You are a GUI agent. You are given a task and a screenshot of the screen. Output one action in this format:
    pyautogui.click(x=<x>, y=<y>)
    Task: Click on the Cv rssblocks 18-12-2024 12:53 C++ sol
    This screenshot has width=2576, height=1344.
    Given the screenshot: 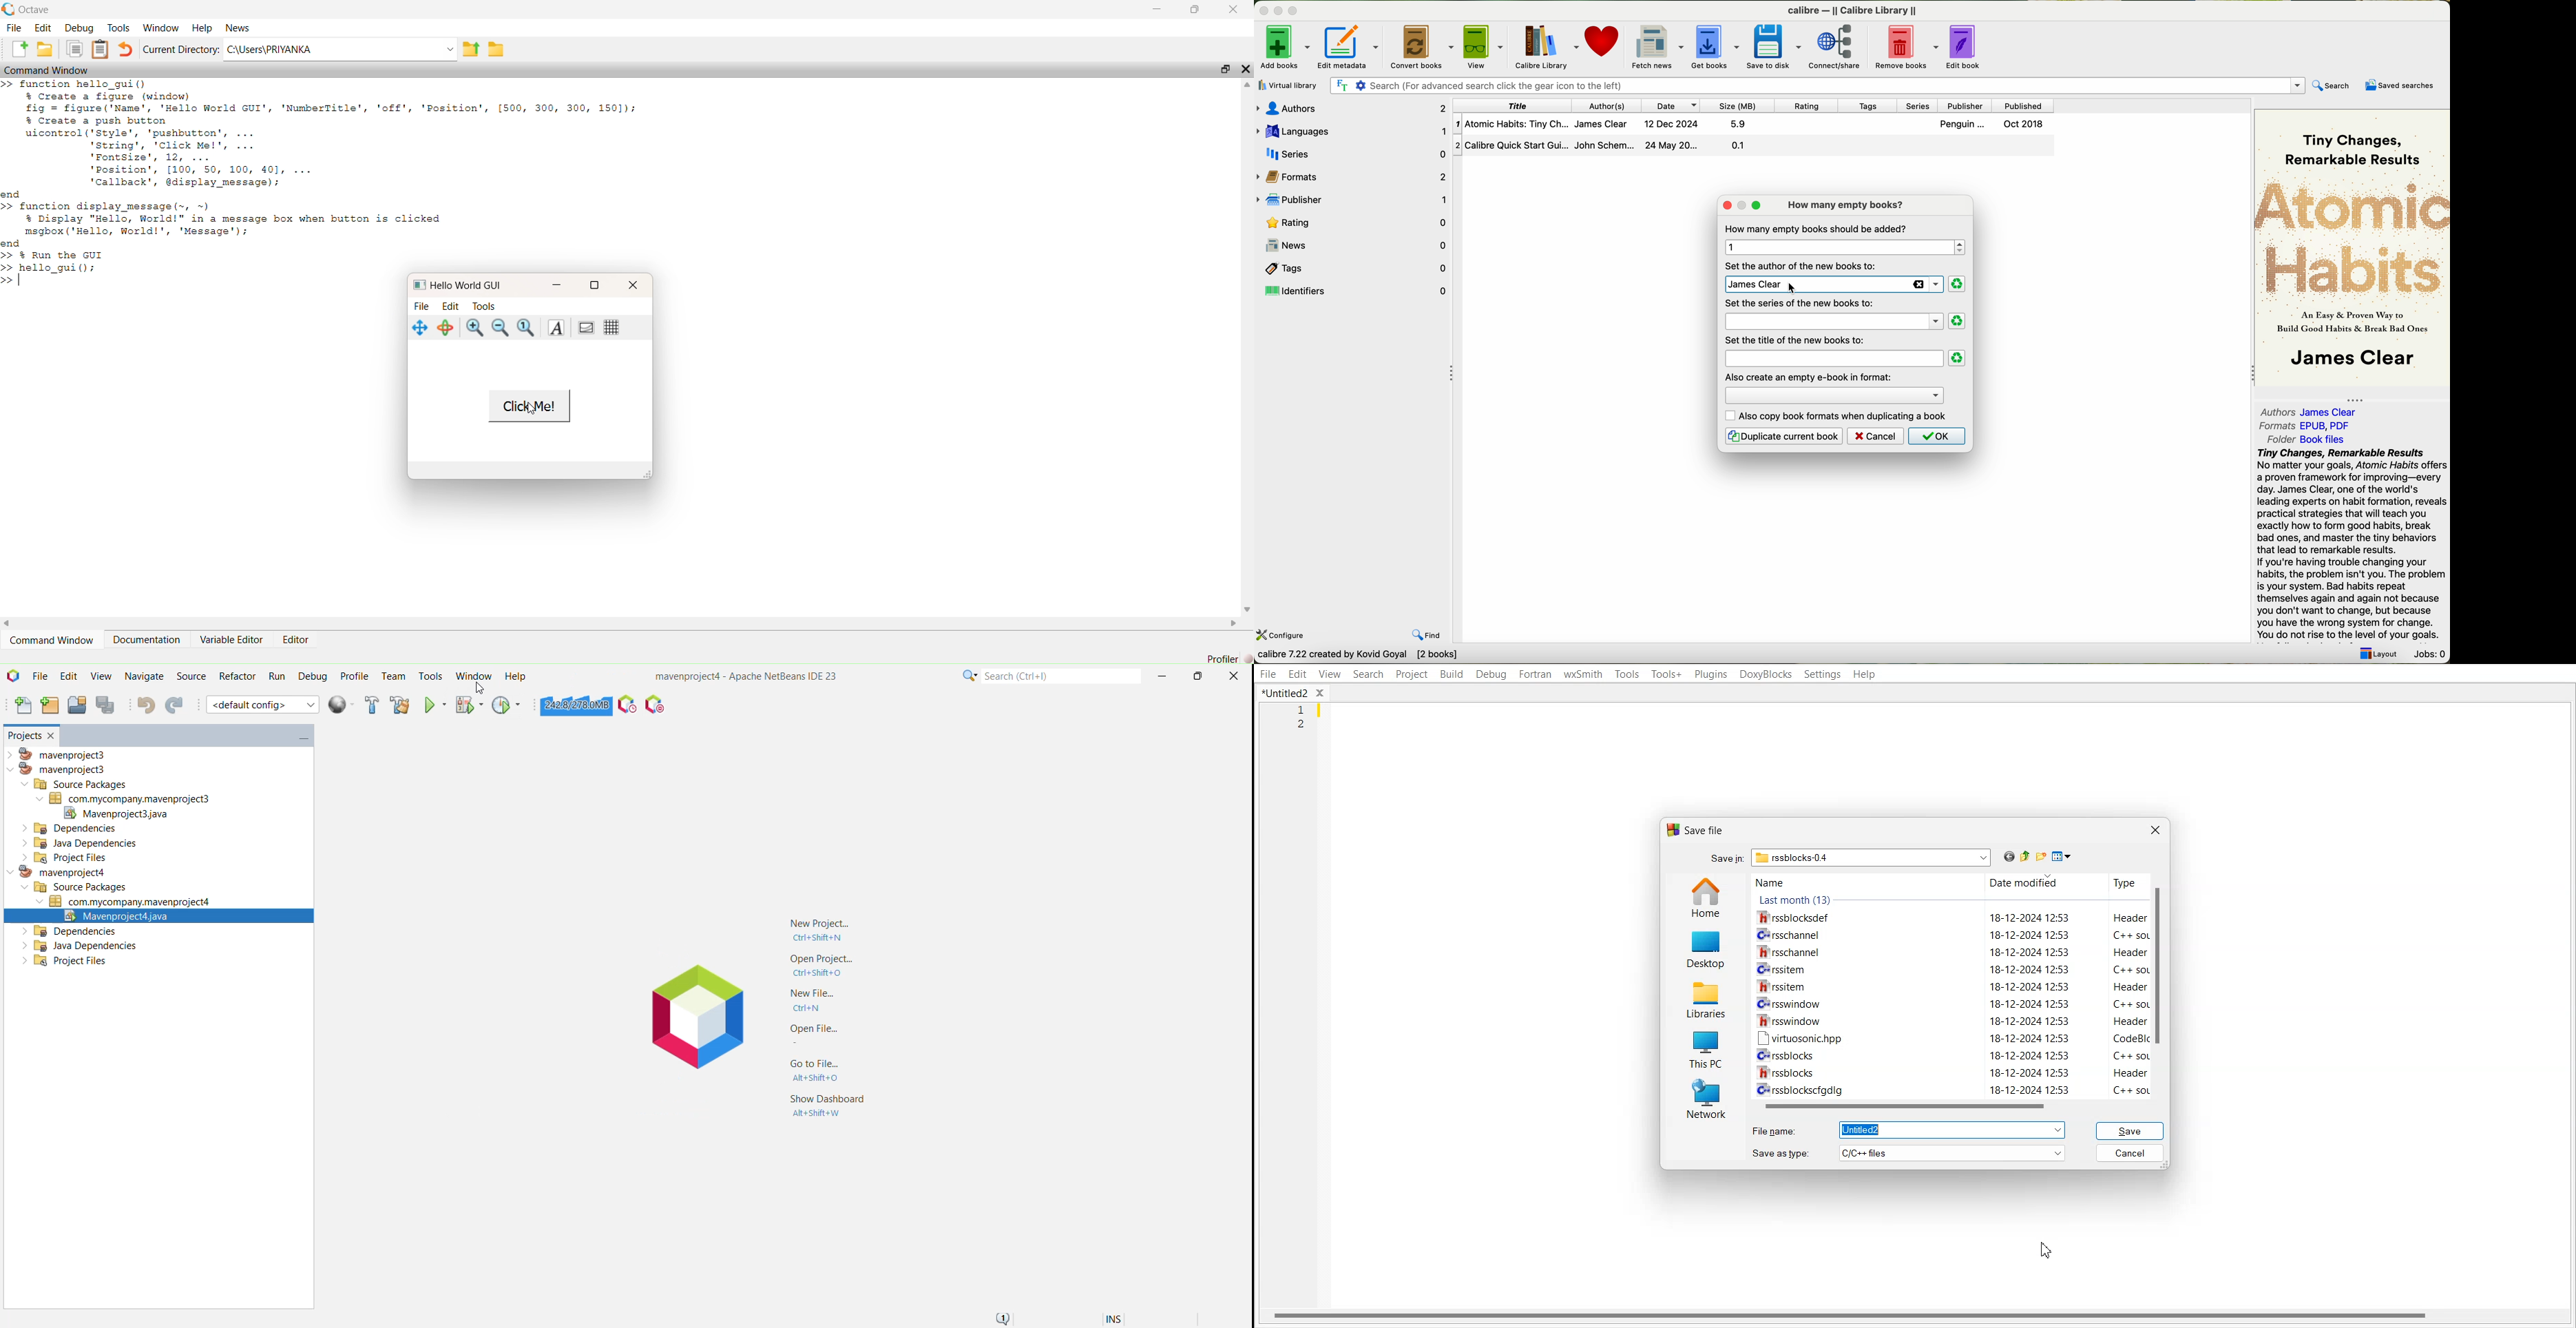 What is the action you would take?
    pyautogui.click(x=1954, y=1055)
    